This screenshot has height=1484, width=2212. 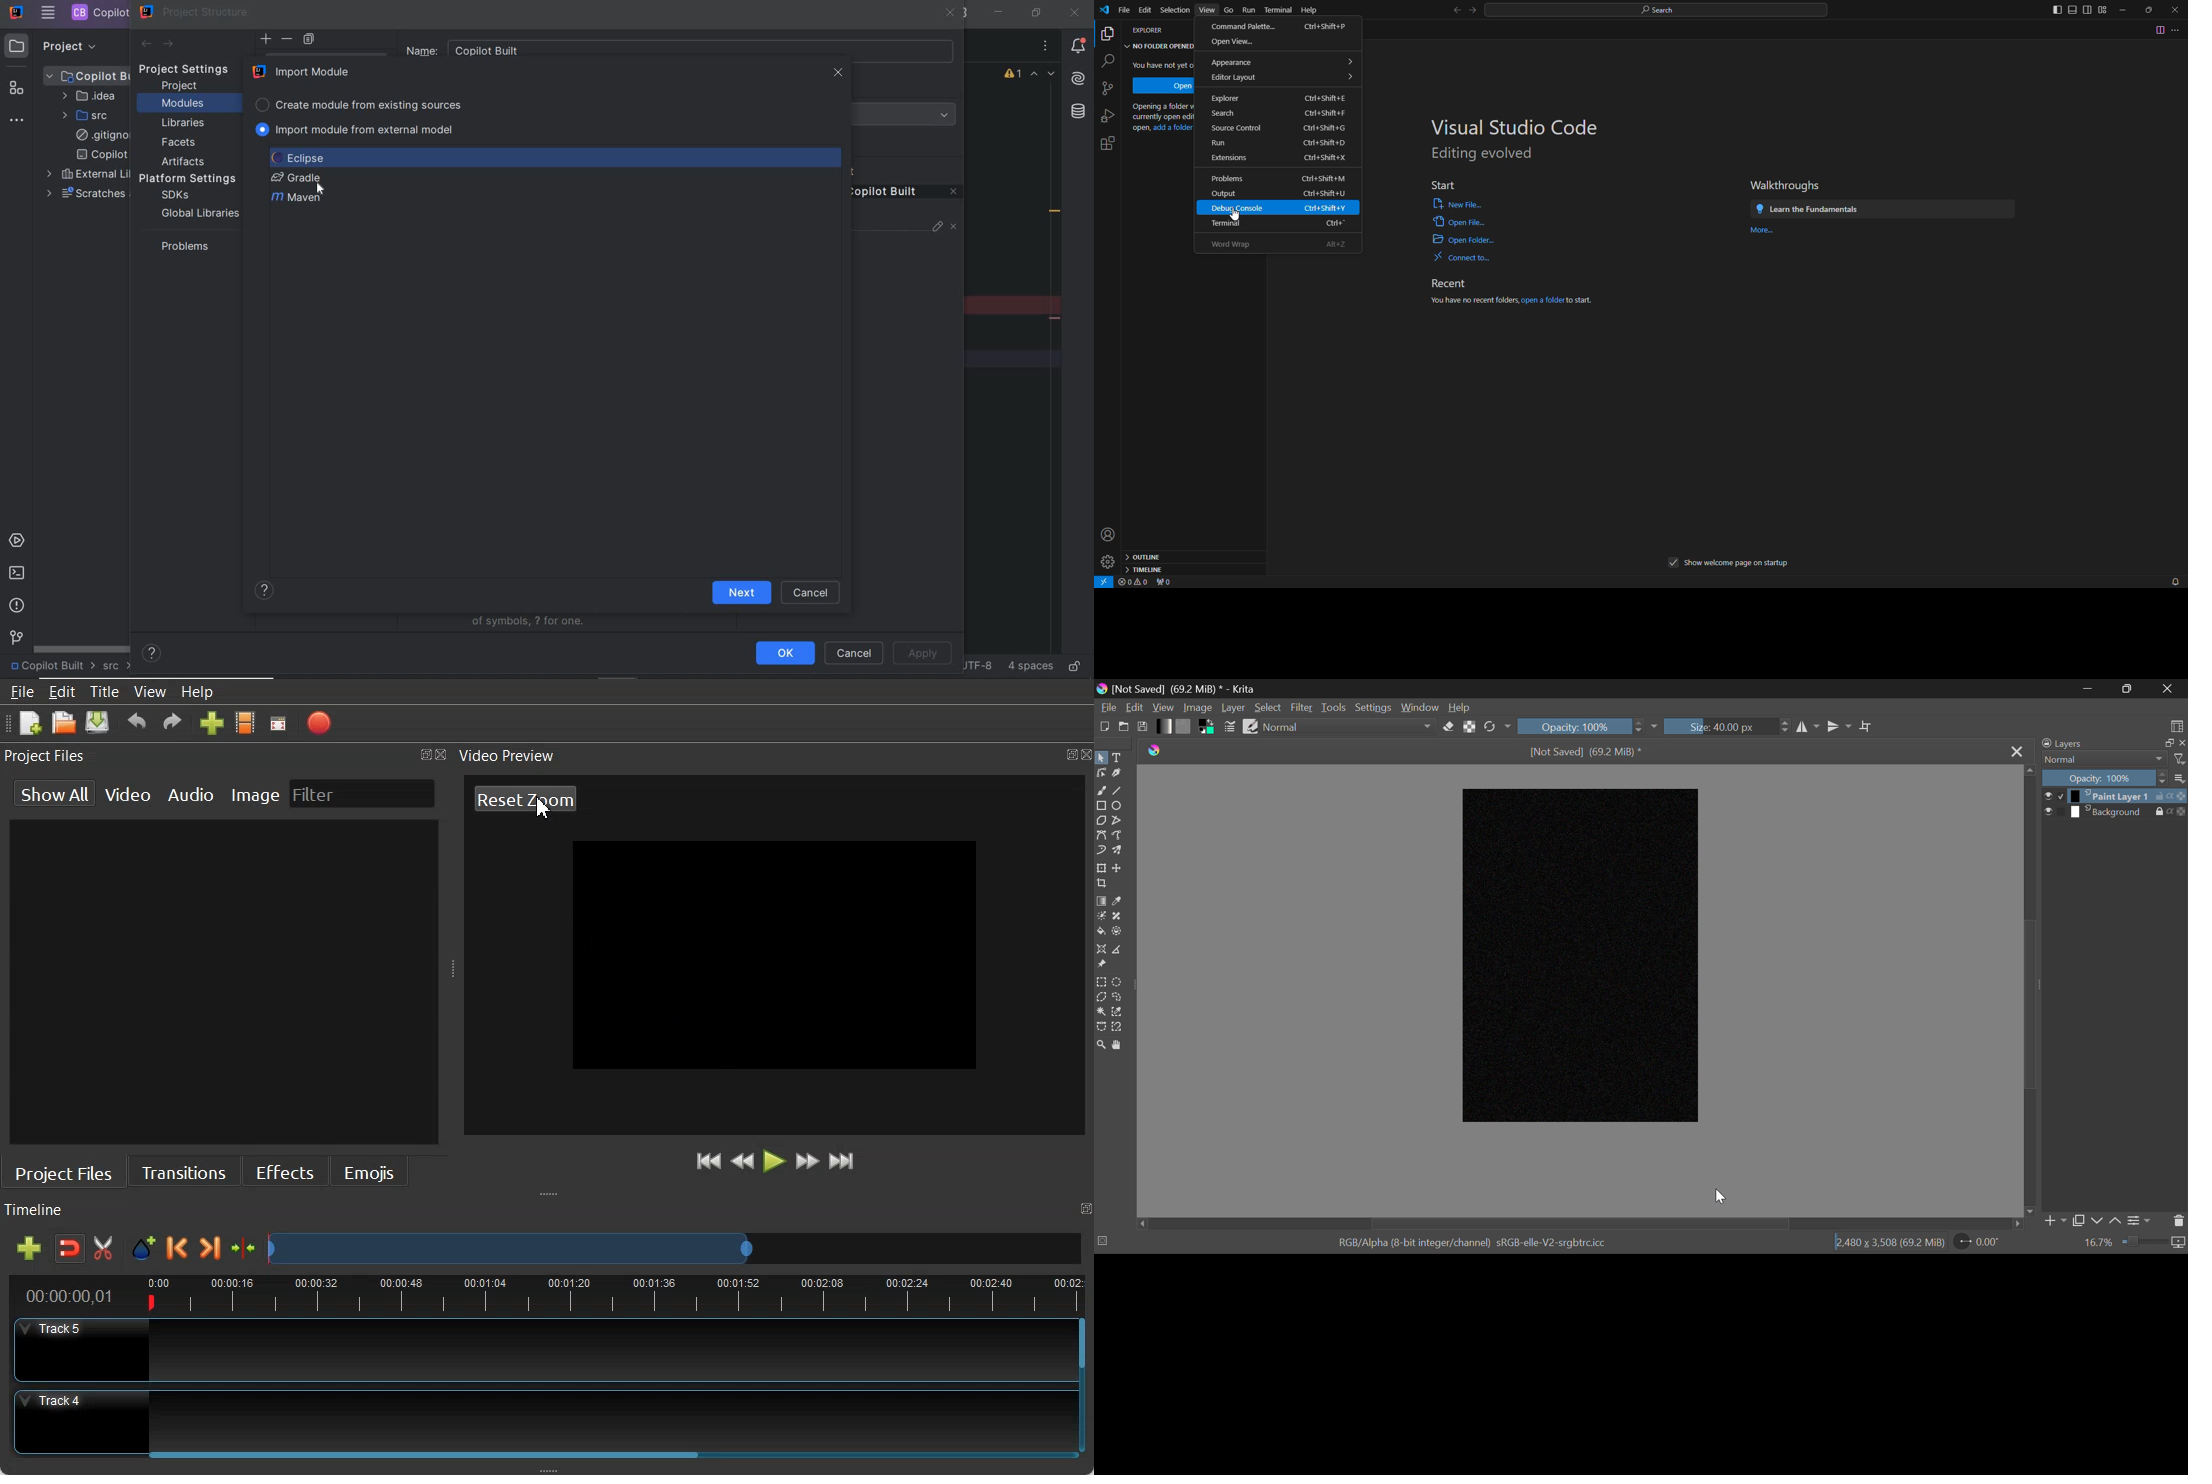 I want to click on Window Adjuster, so click(x=548, y=1193).